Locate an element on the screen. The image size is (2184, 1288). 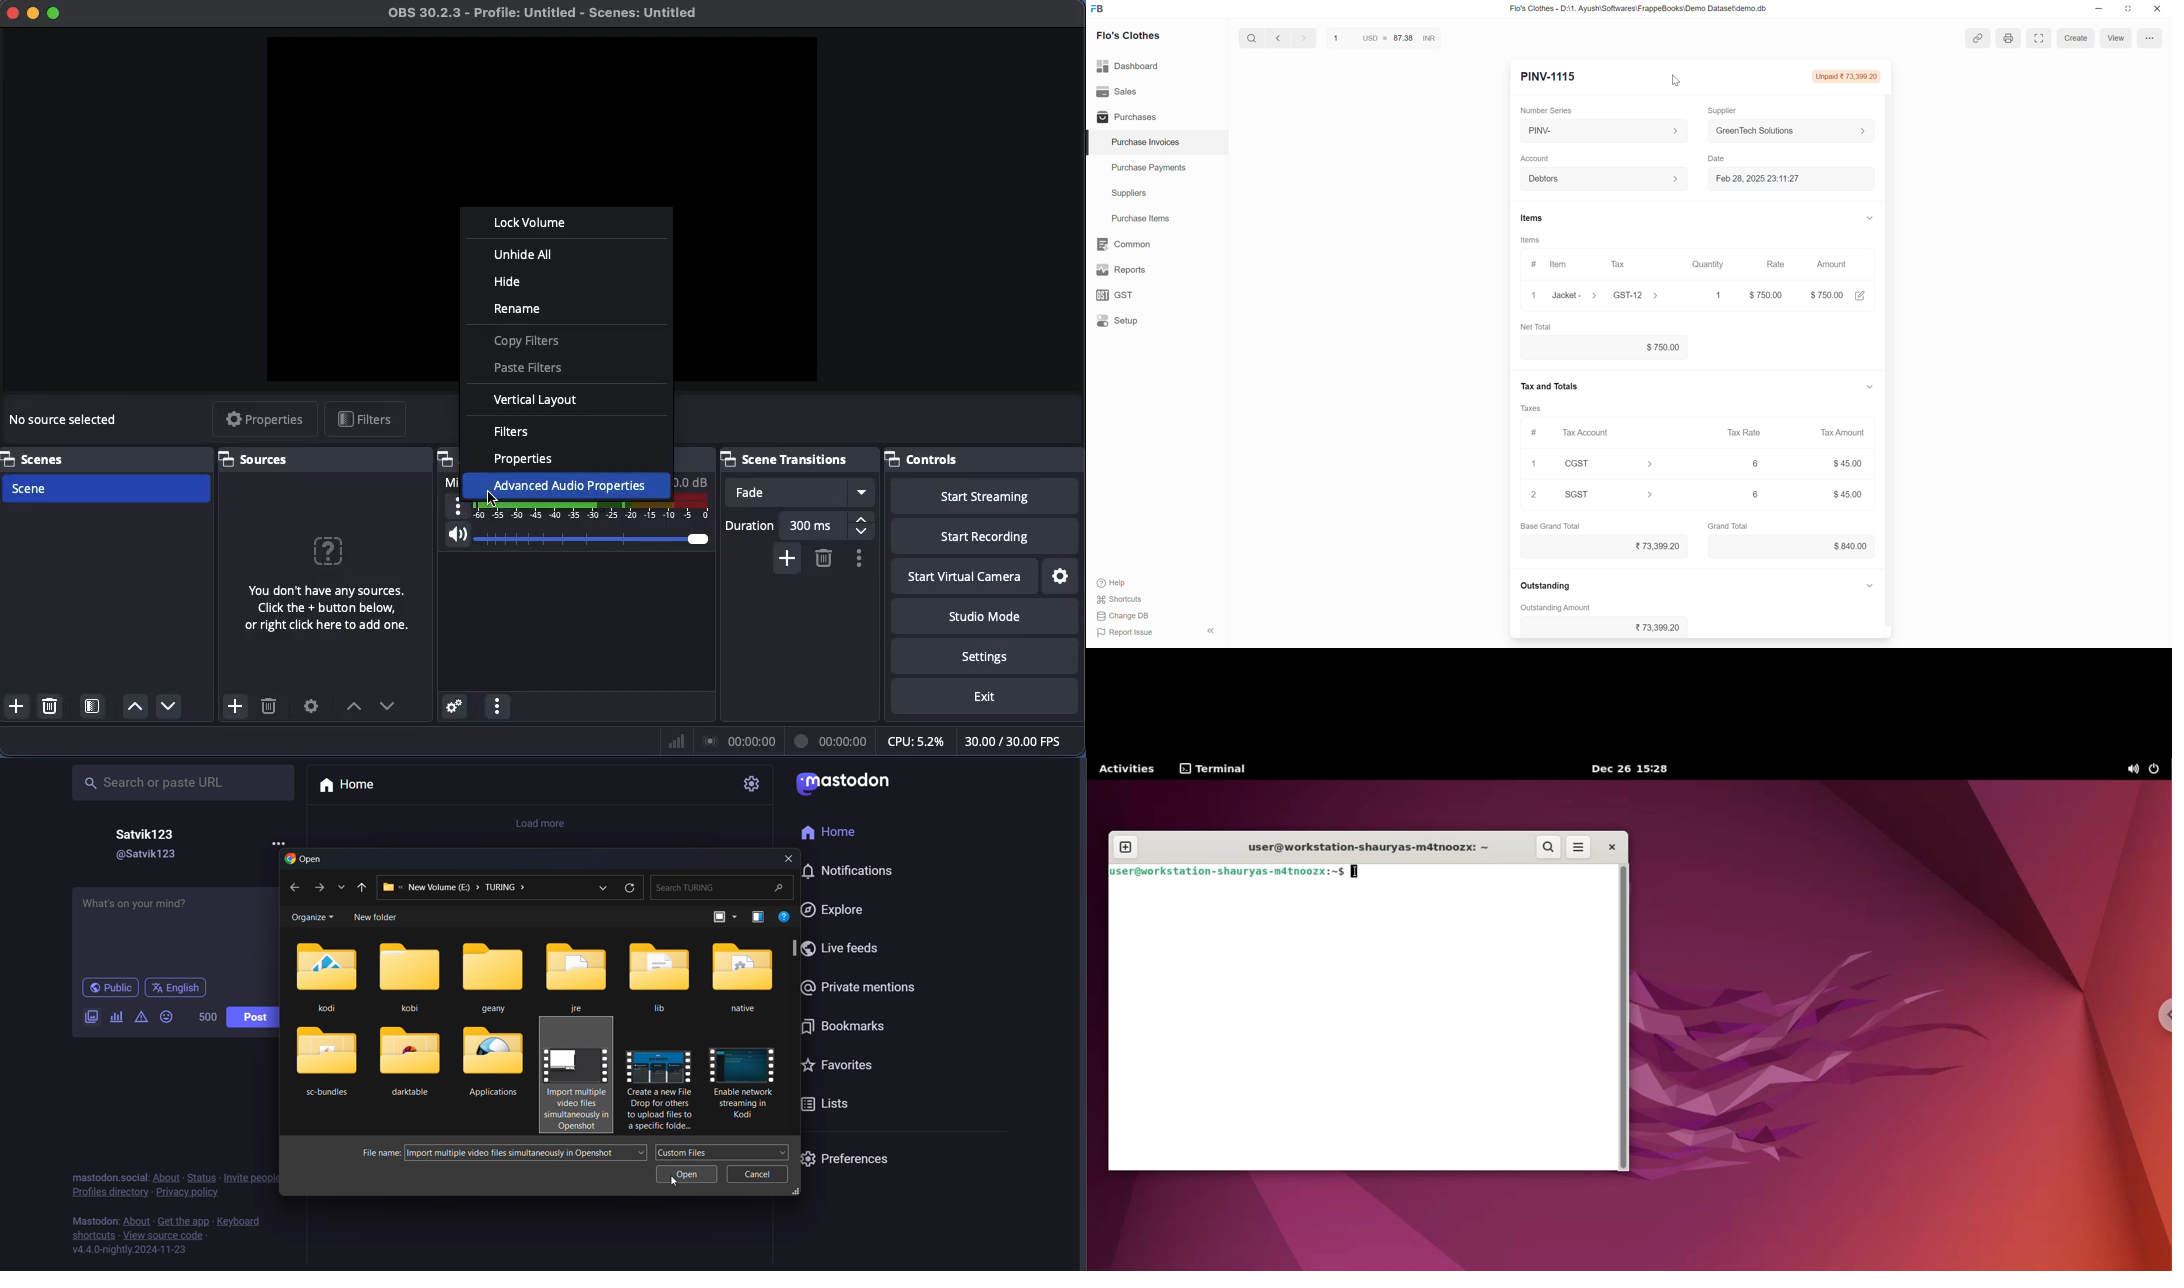
Applications is located at coordinates (498, 1064).